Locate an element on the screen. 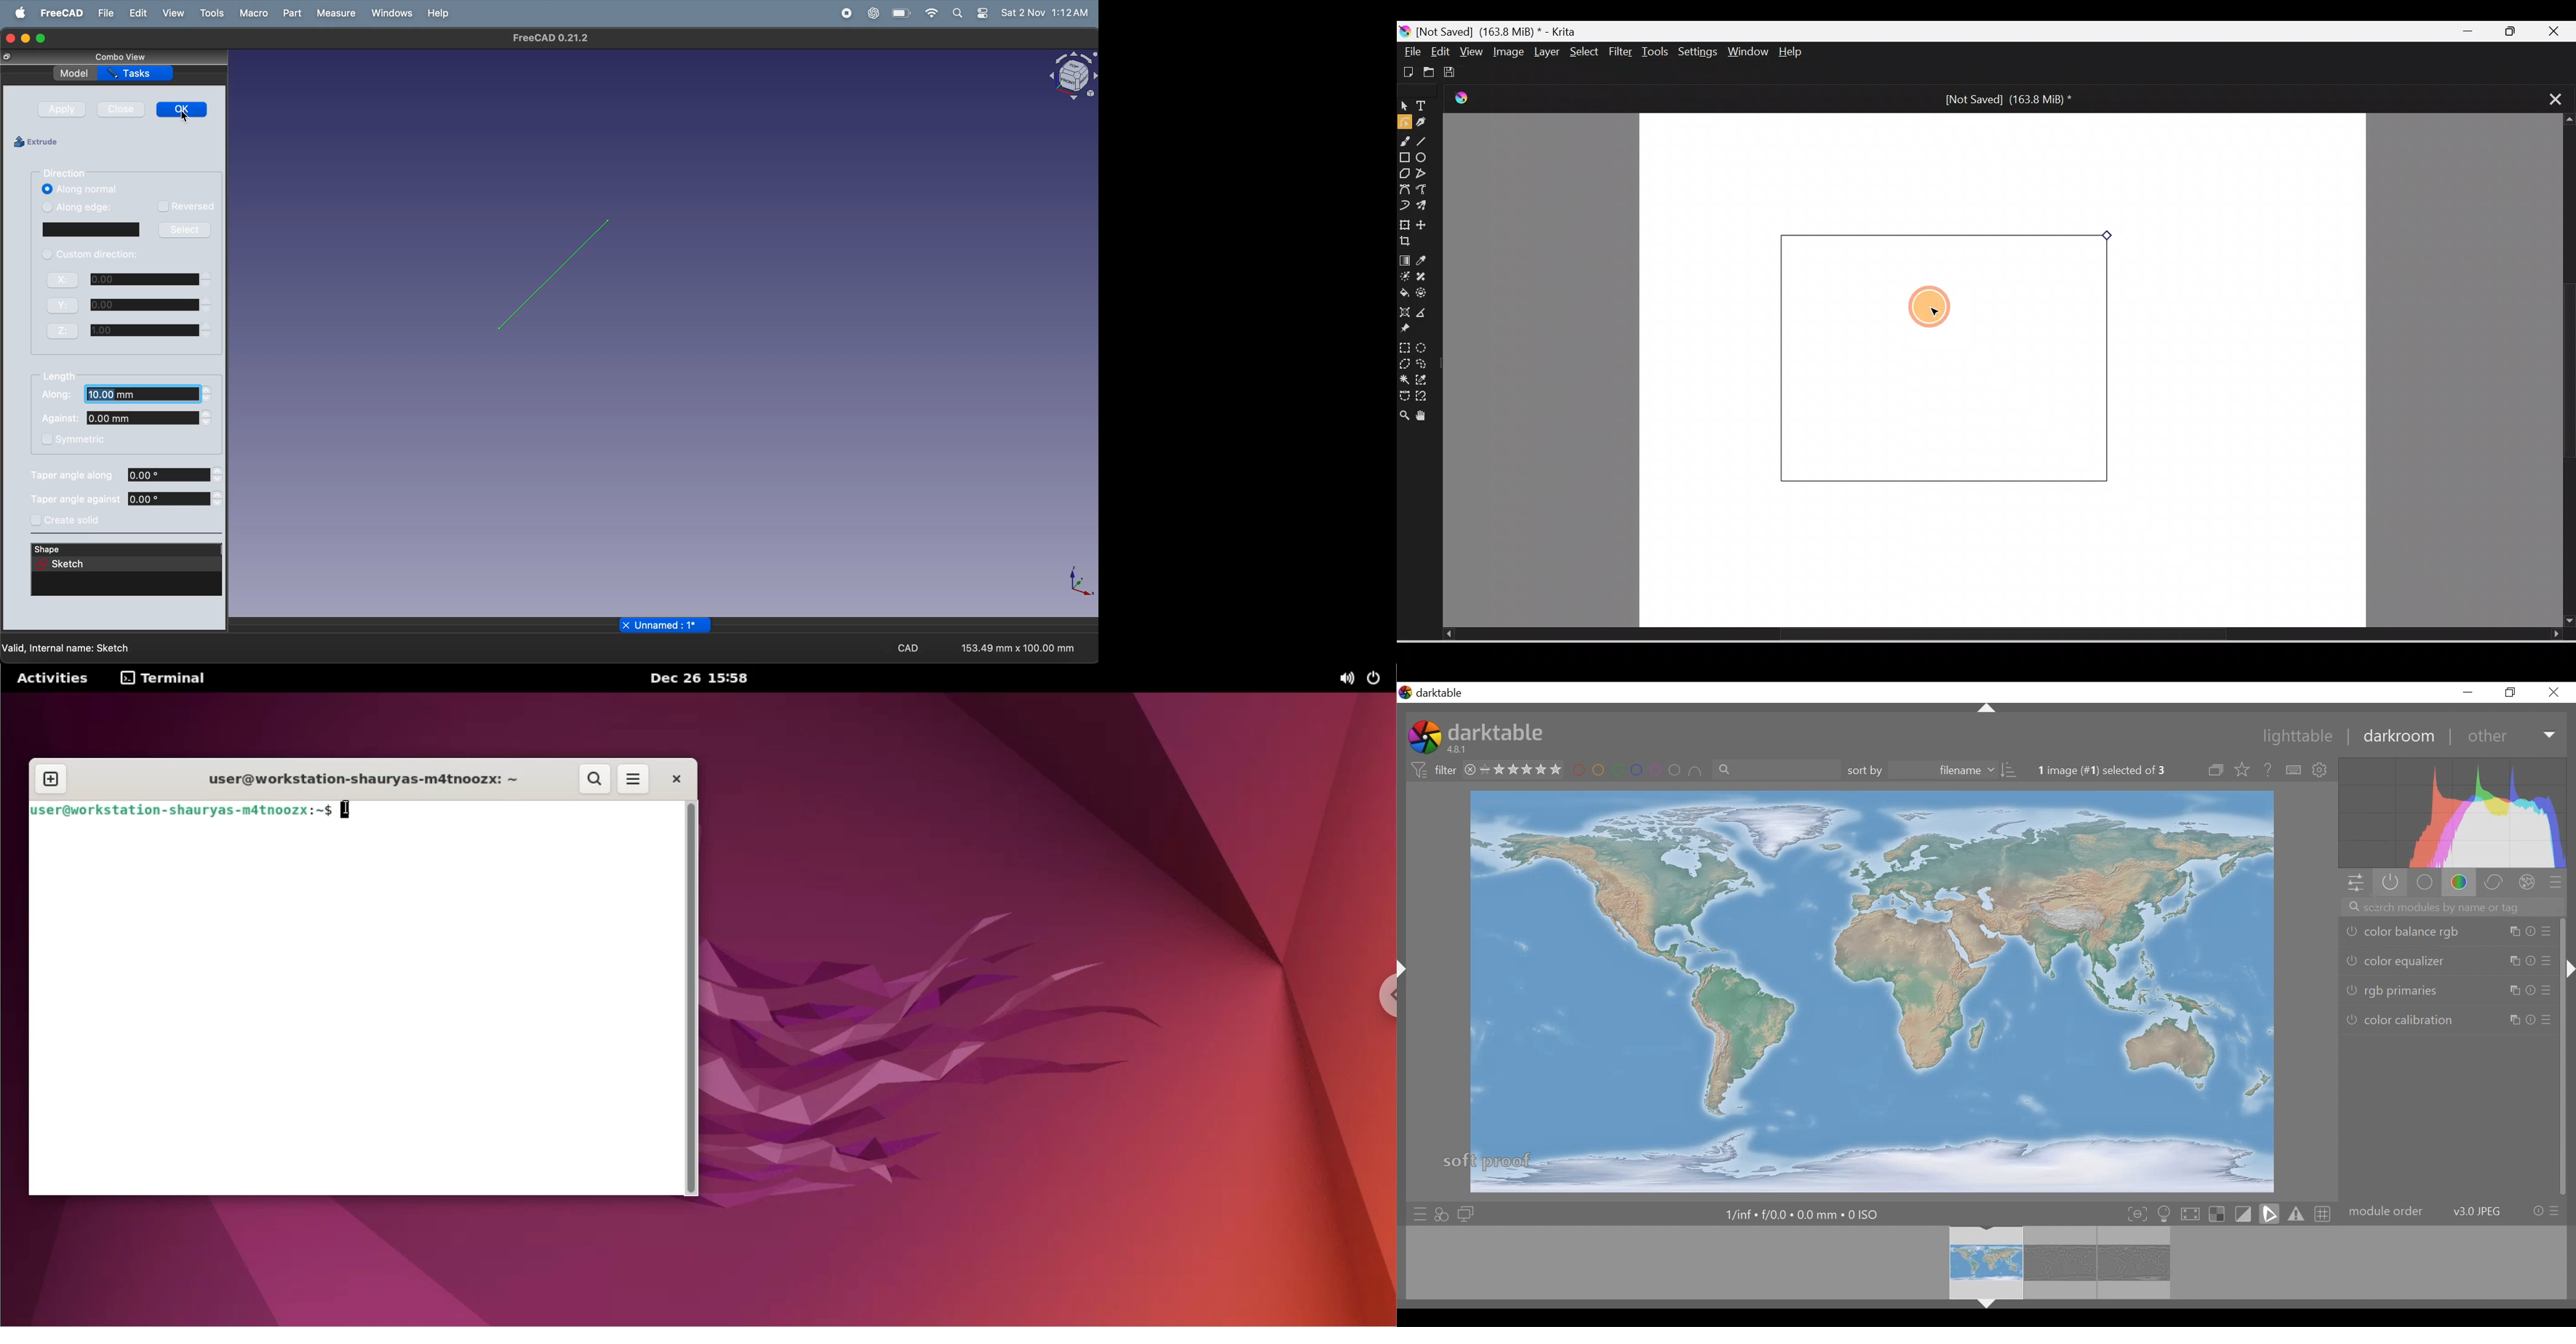 Image resolution: width=2576 pixels, height=1344 pixels. Apple menu is located at coordinates (17, 13).